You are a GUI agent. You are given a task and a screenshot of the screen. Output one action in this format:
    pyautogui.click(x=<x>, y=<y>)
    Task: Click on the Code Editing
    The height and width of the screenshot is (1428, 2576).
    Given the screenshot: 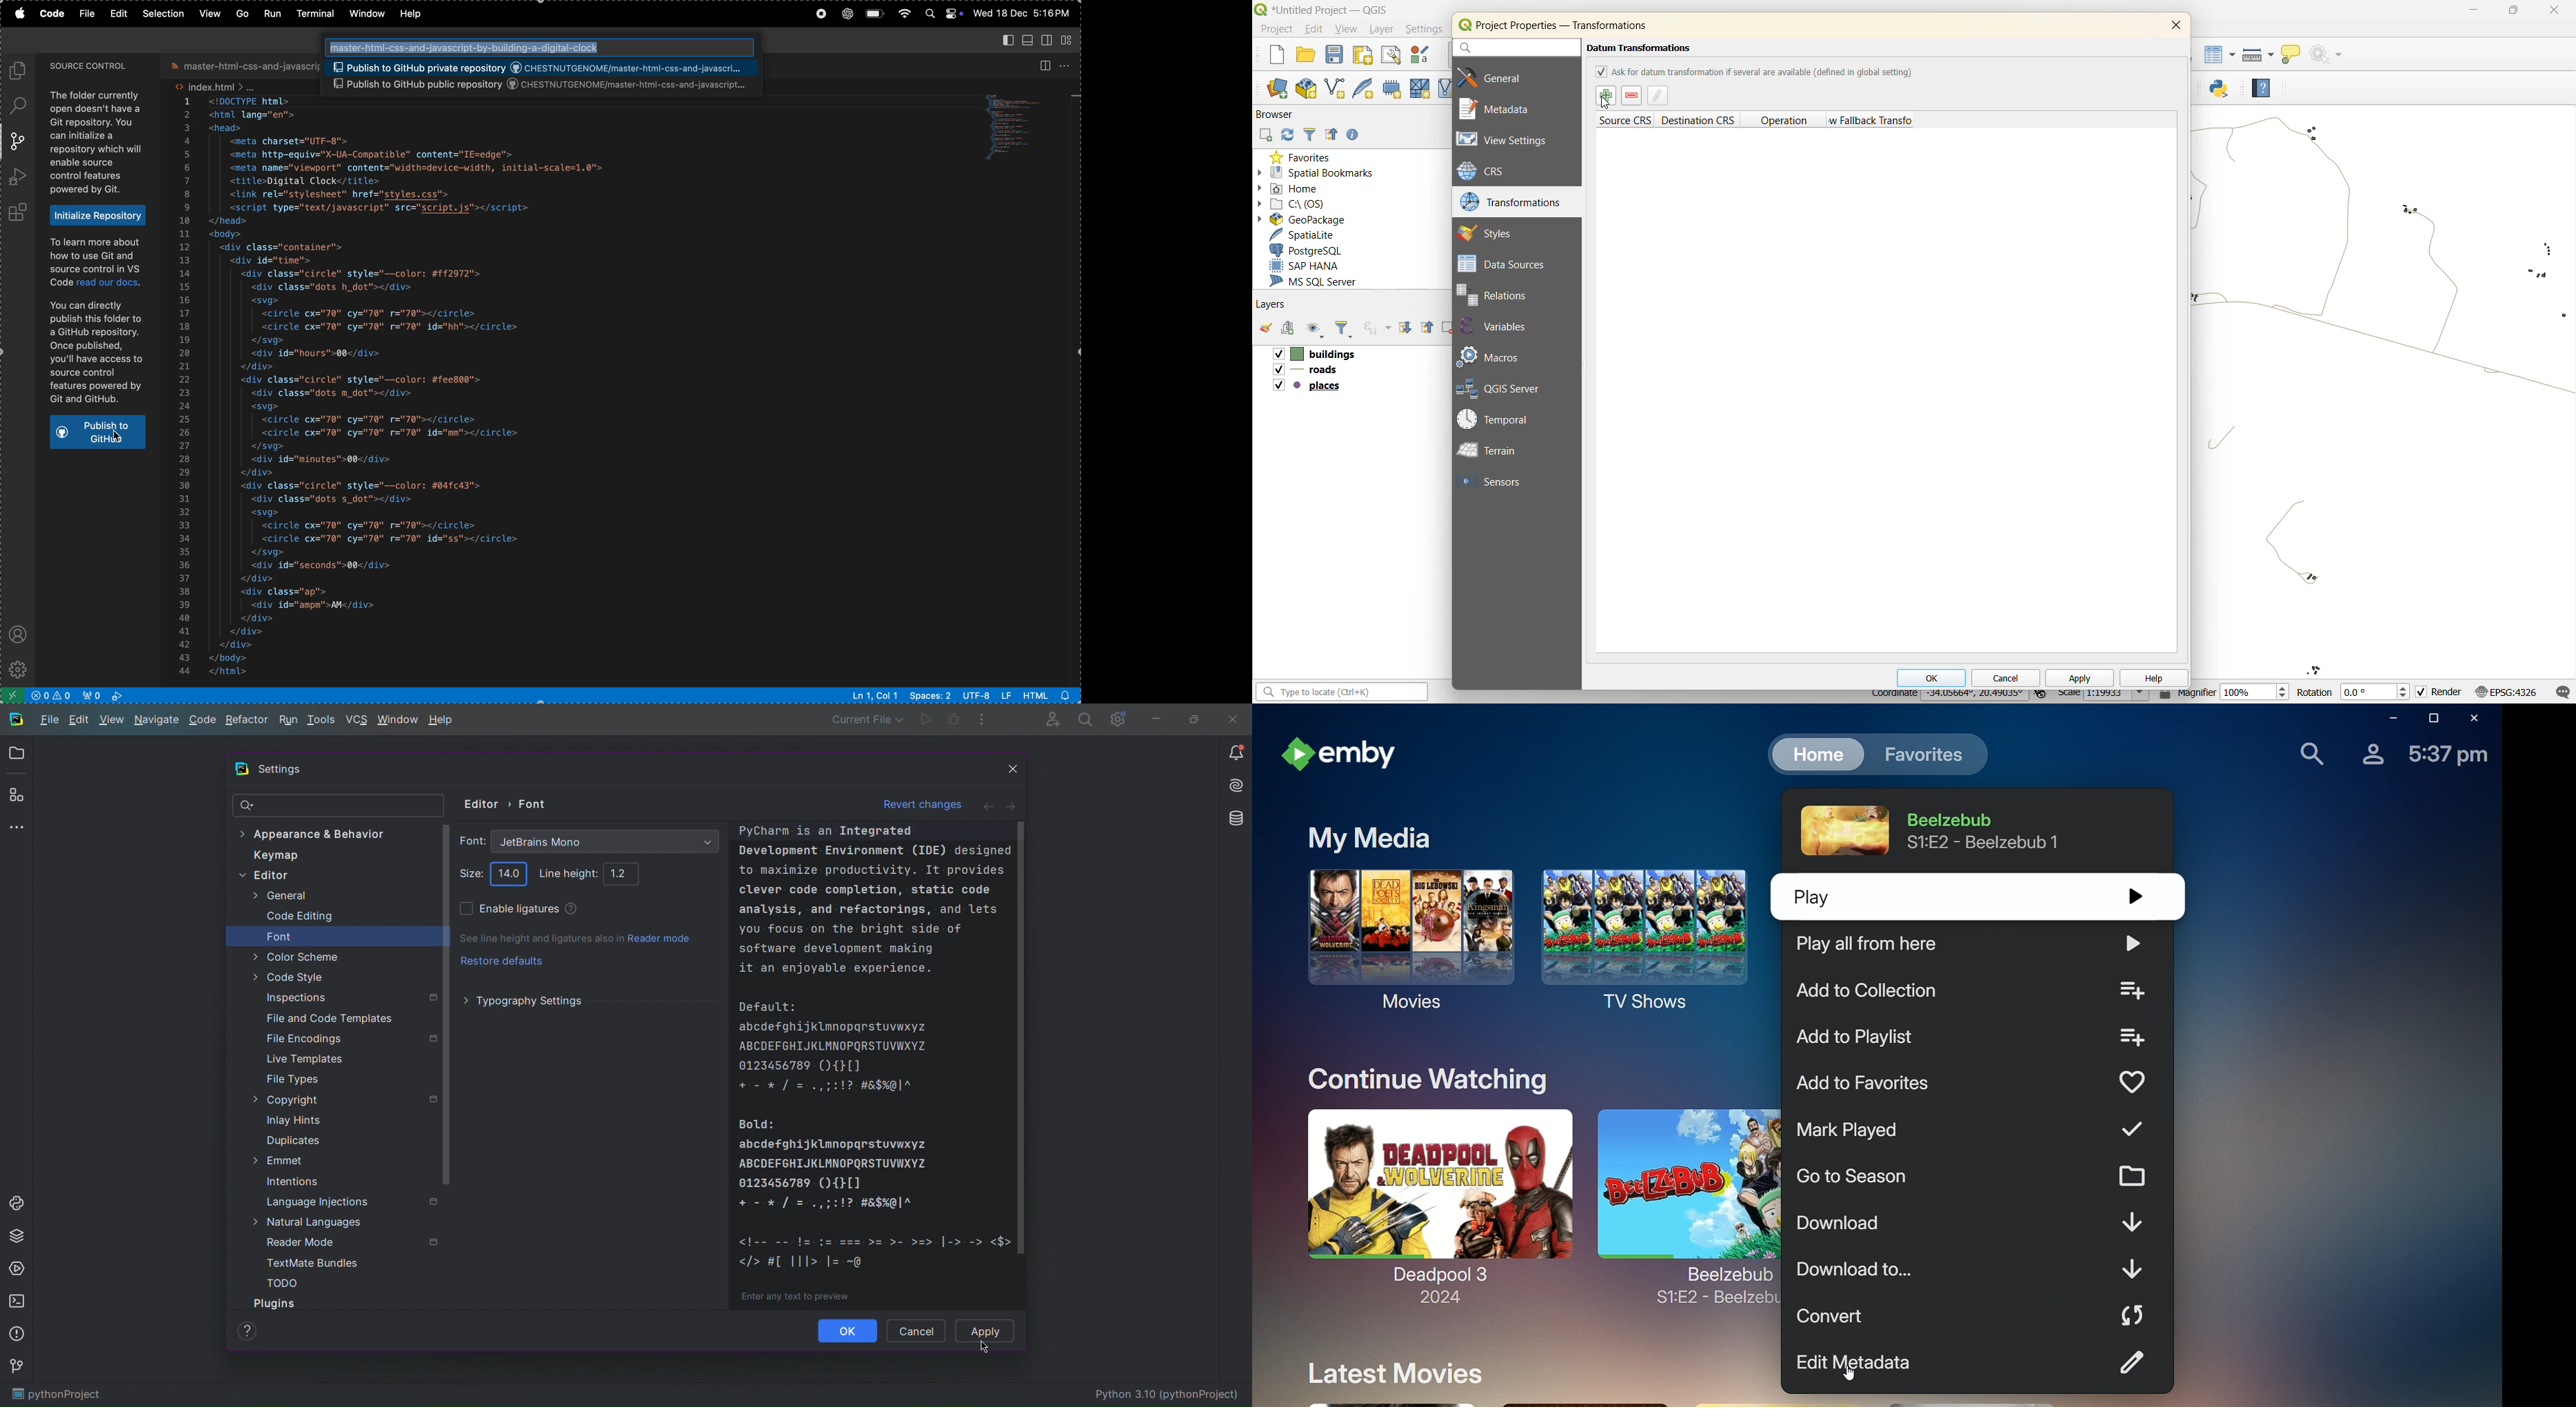 What is the action you would take?
    pyautogui.click(x=299, y=917)
    